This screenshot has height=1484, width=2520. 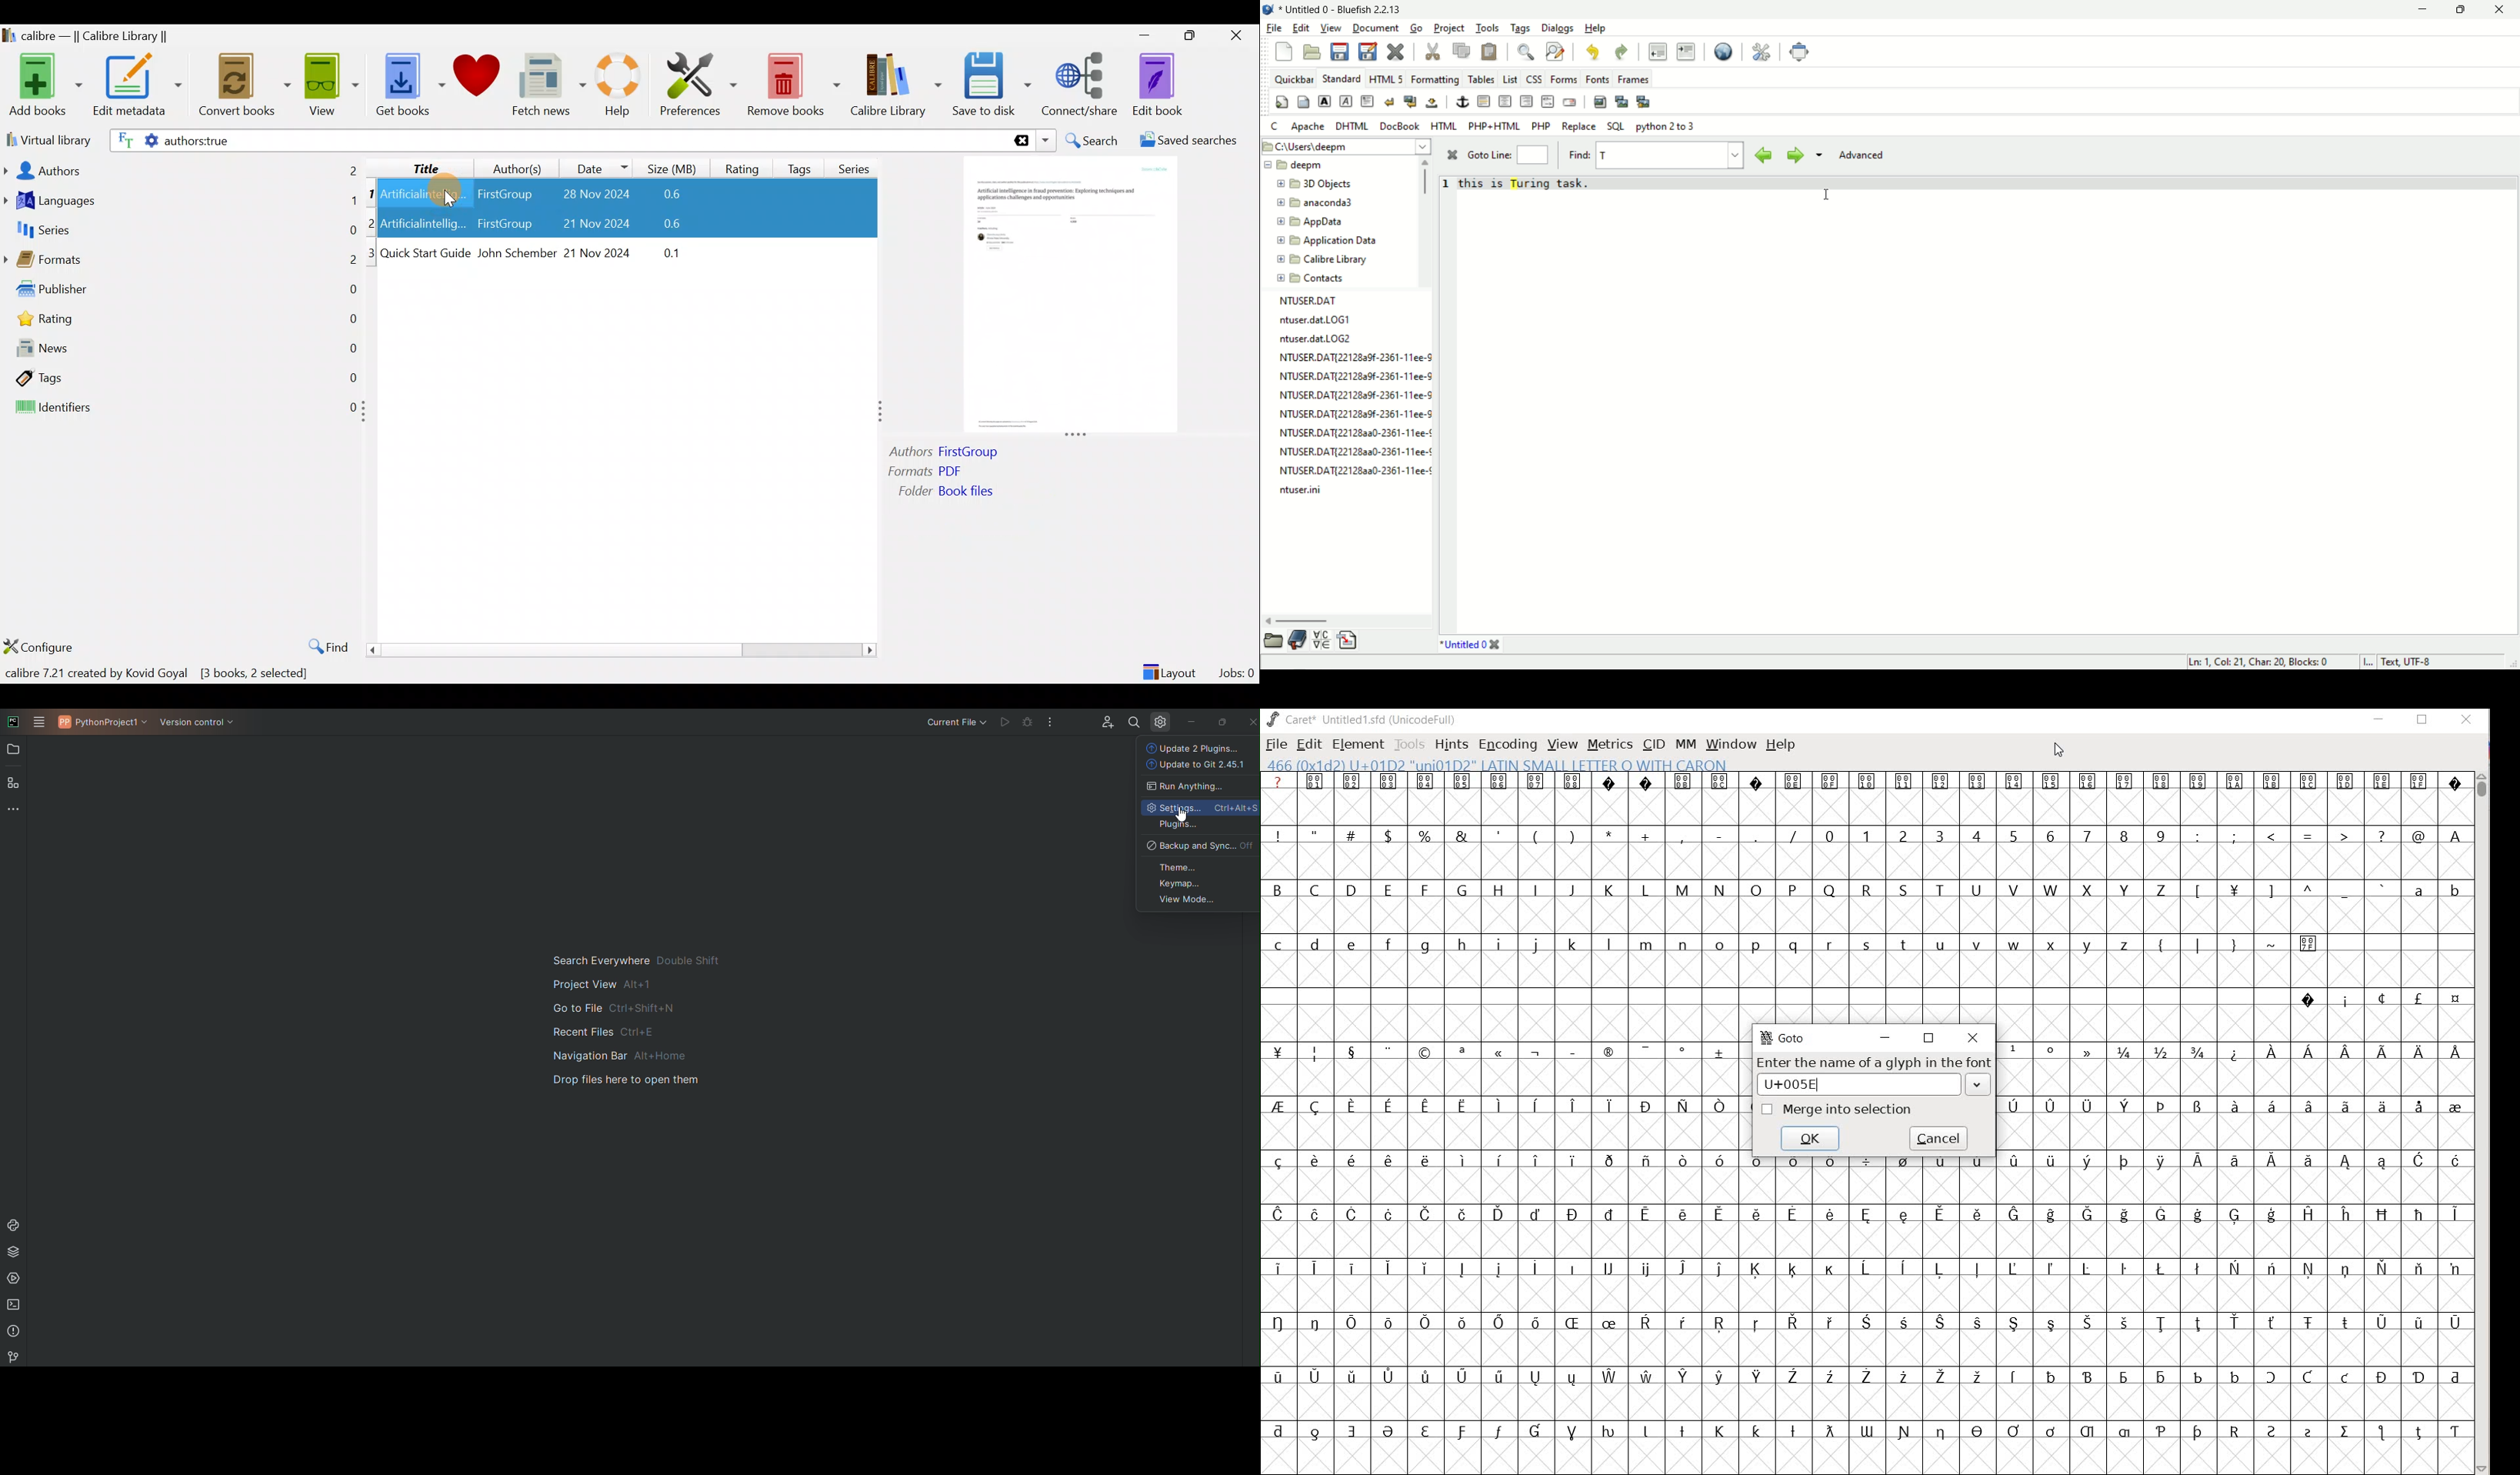 What do you see at coordinates (1341, 77) in the screenshot?
I see `standard` at bounding box center [1341, 77].